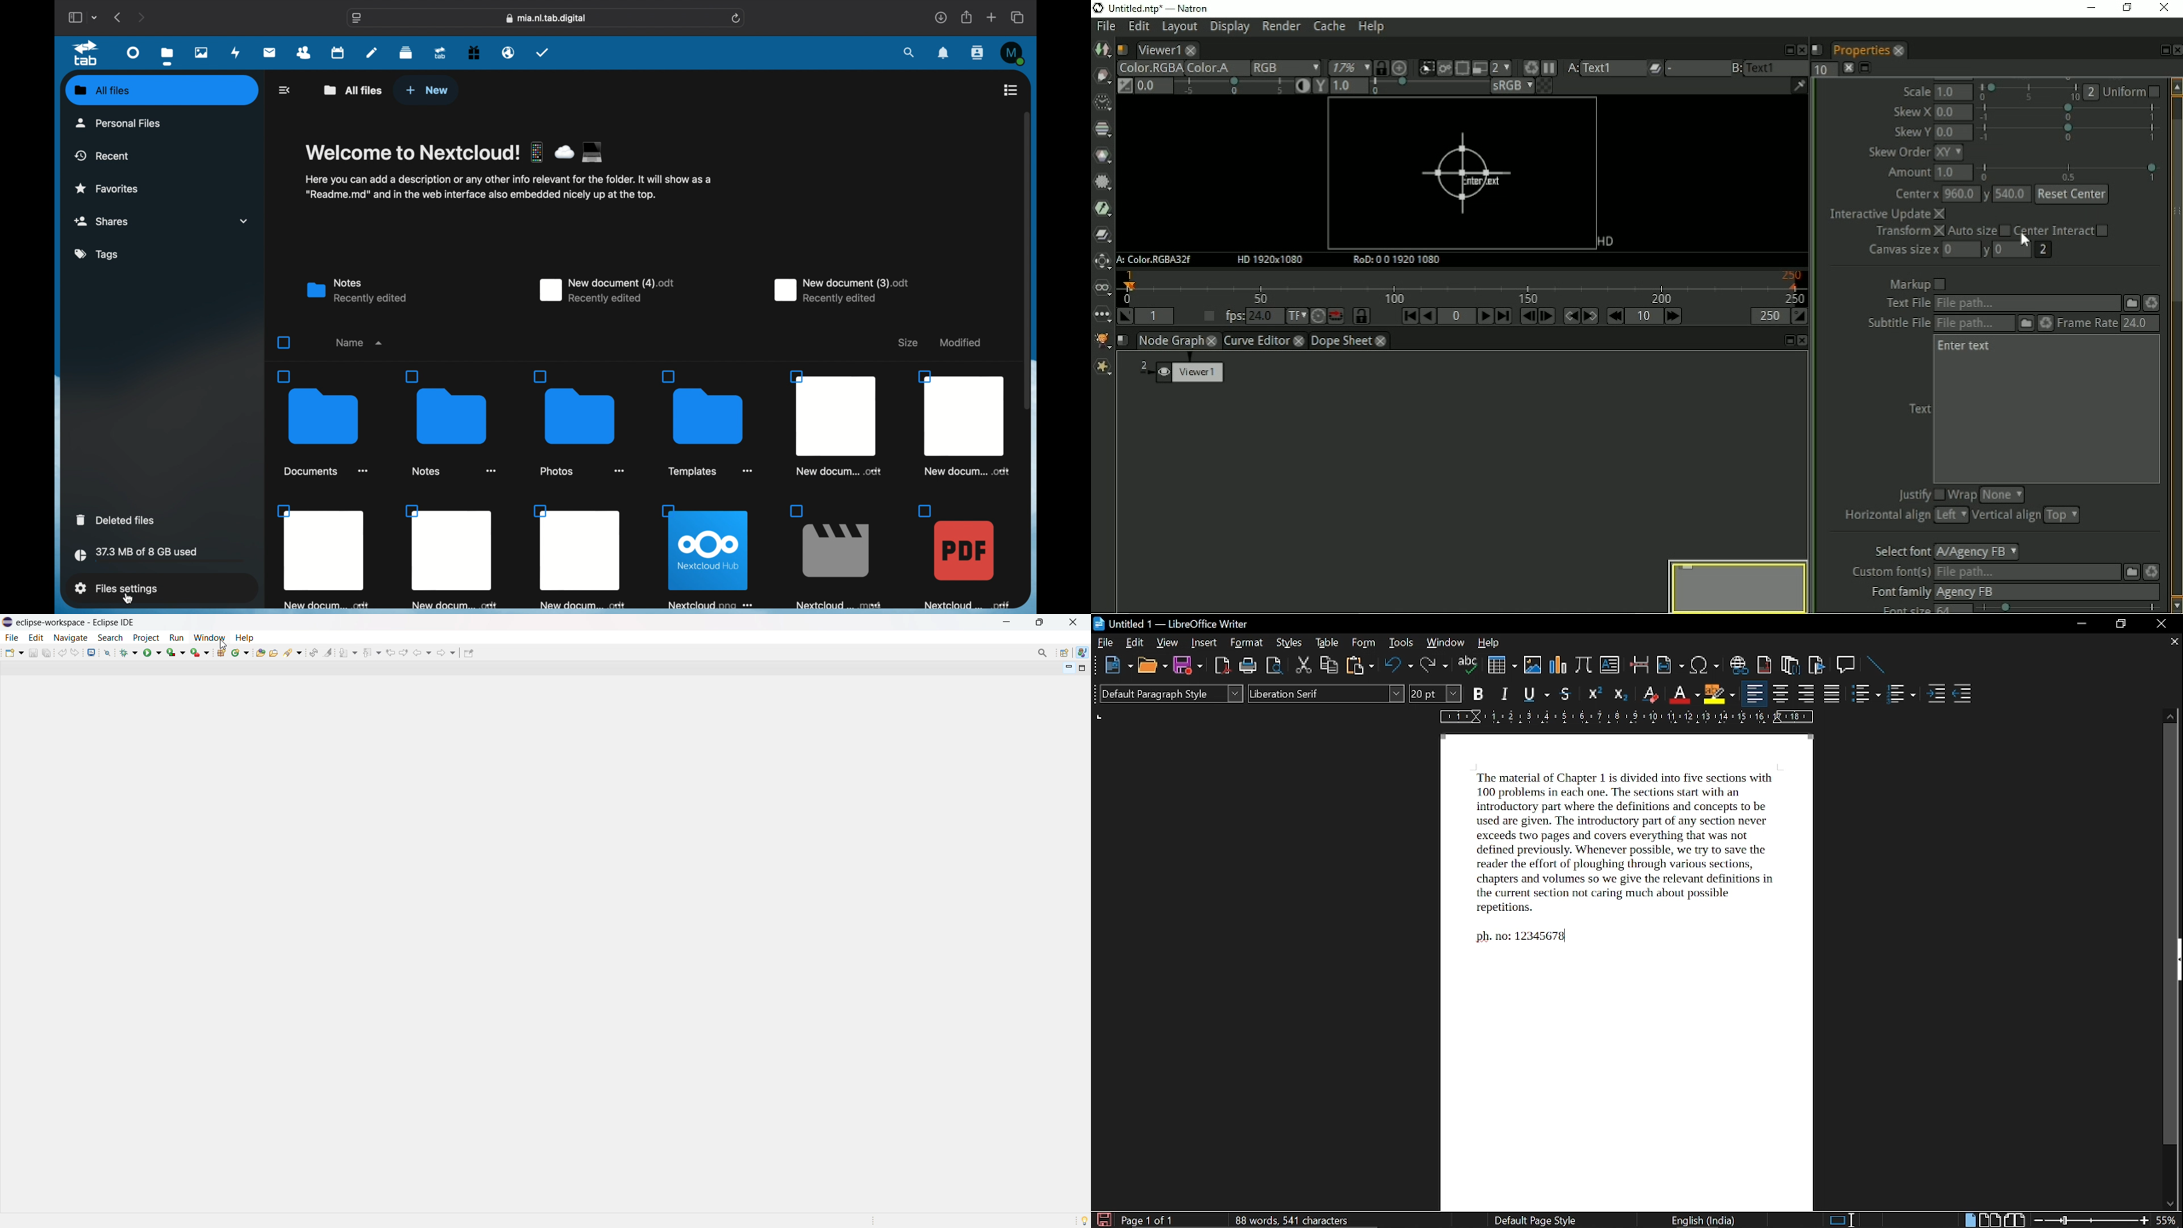 The height and width of the screenshot is (1232, 2184). What do you see at coordinates (1152, 665) in the screenshot?
I see `open` at bounding box center [1152, 665].